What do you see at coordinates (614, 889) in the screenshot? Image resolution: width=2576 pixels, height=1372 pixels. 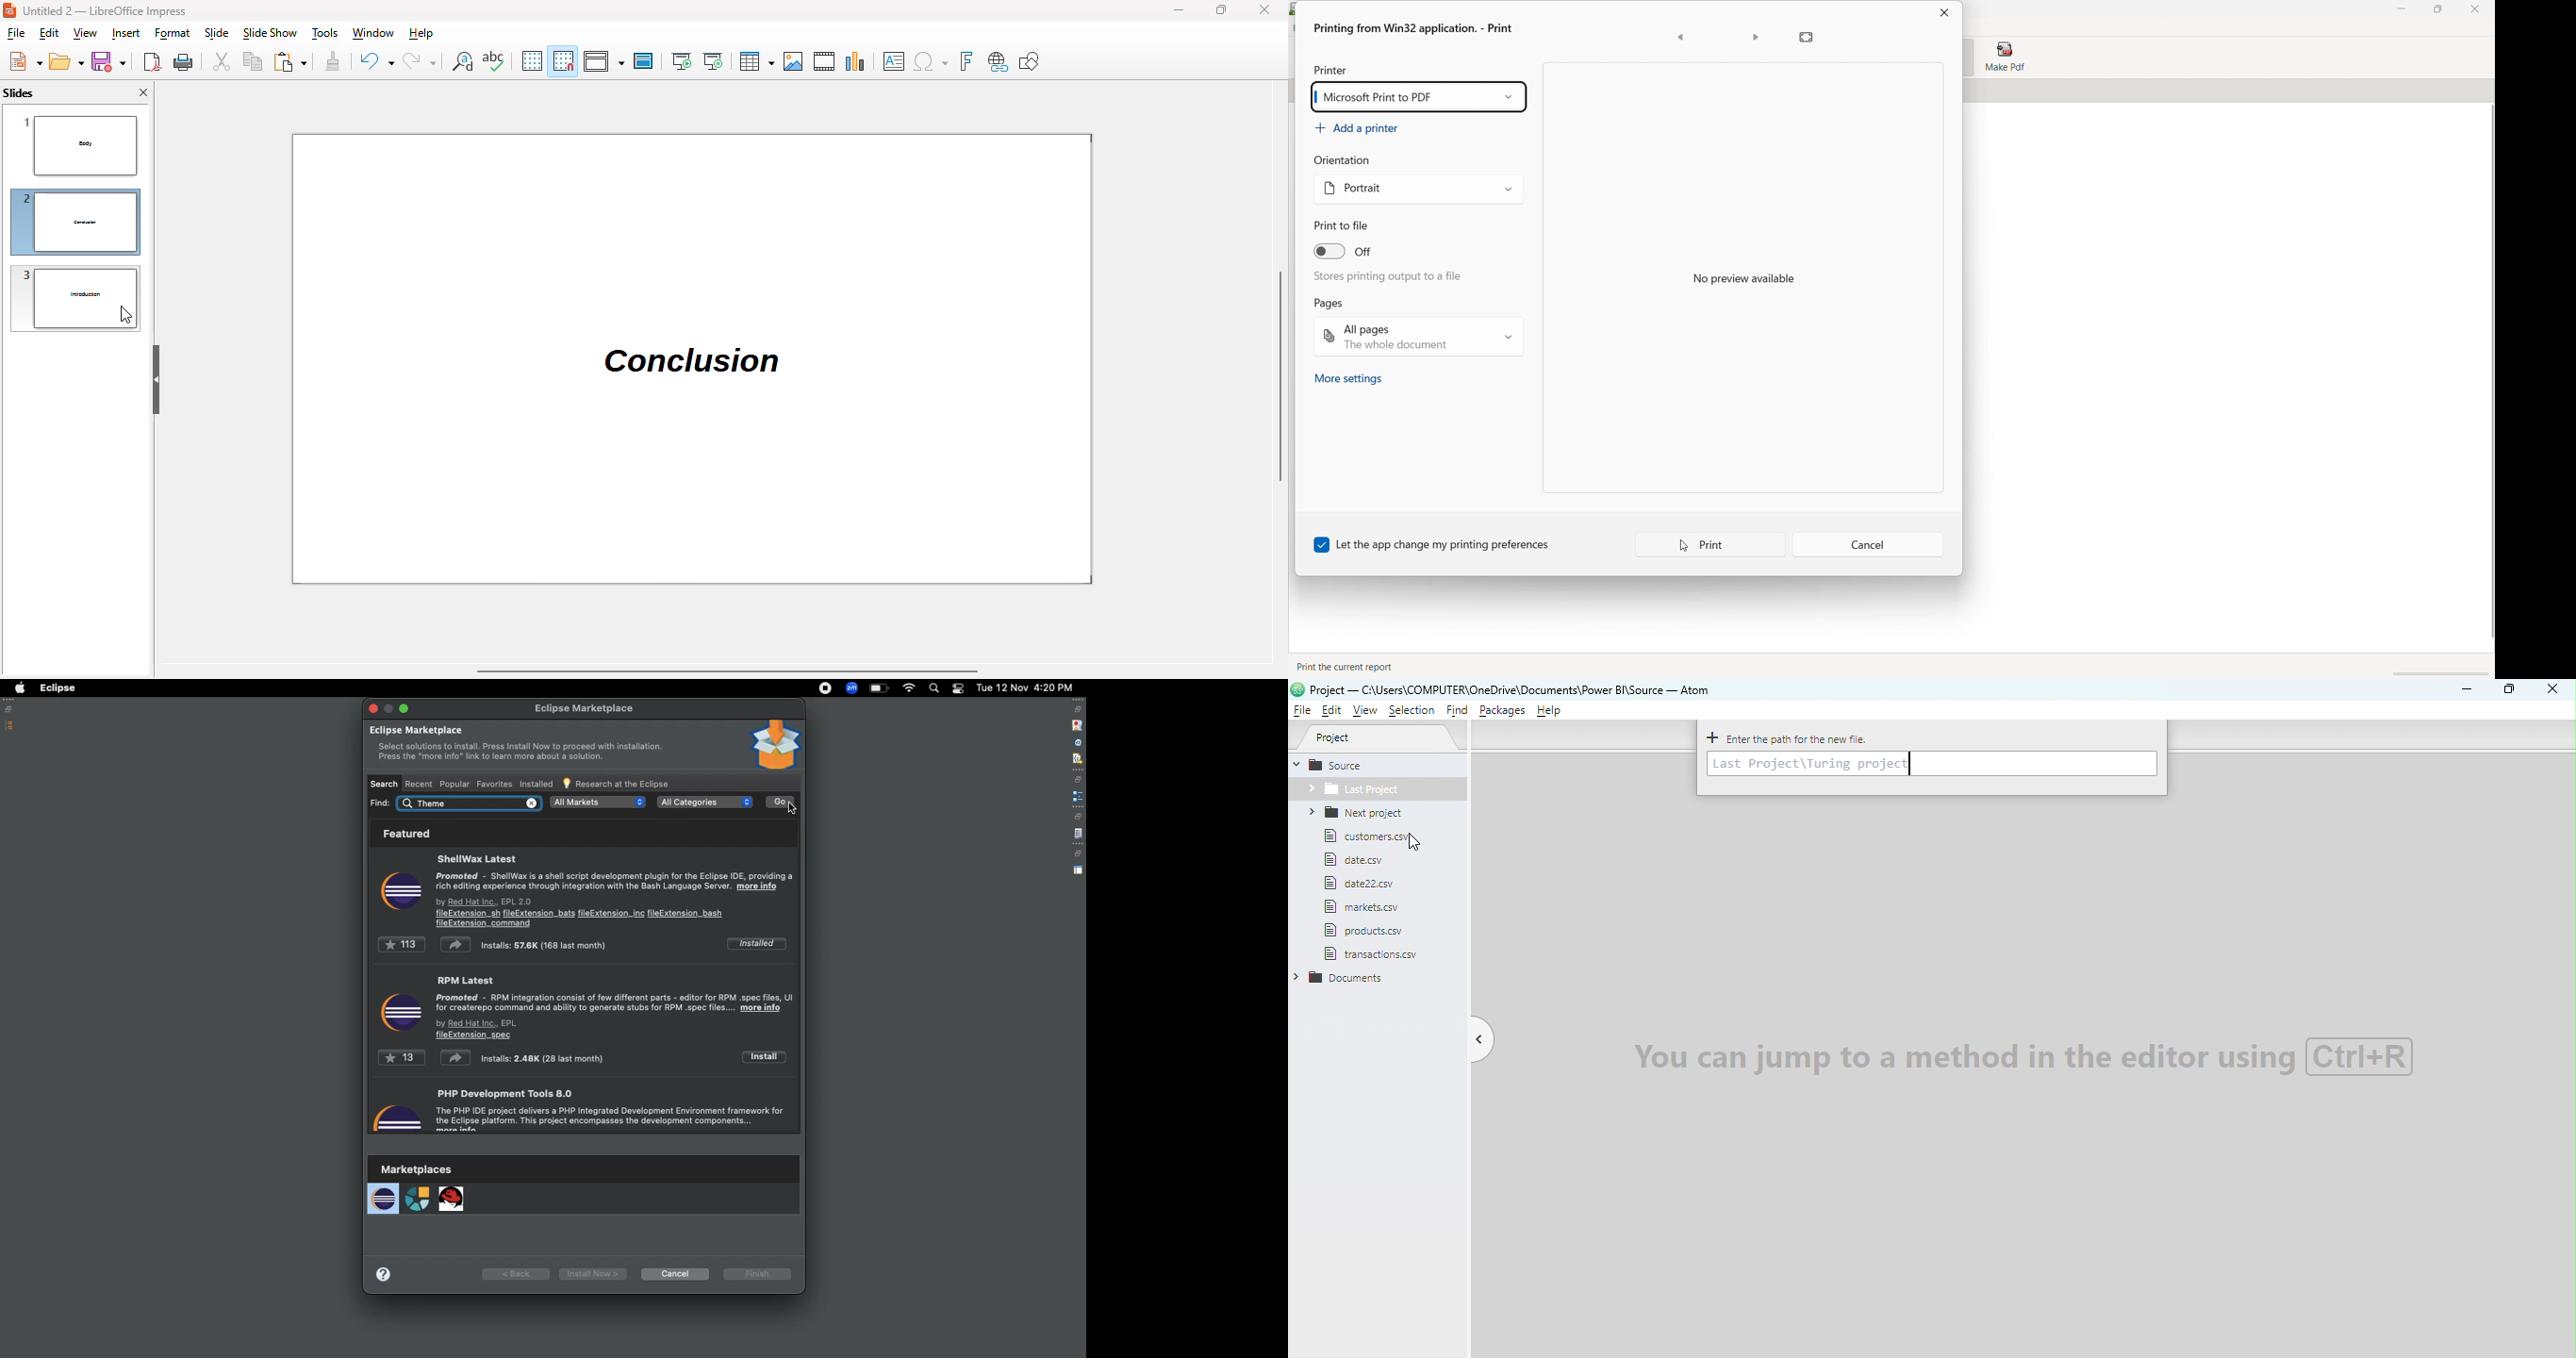 I see `ShellWax latest` at bounding box center [614, 889].